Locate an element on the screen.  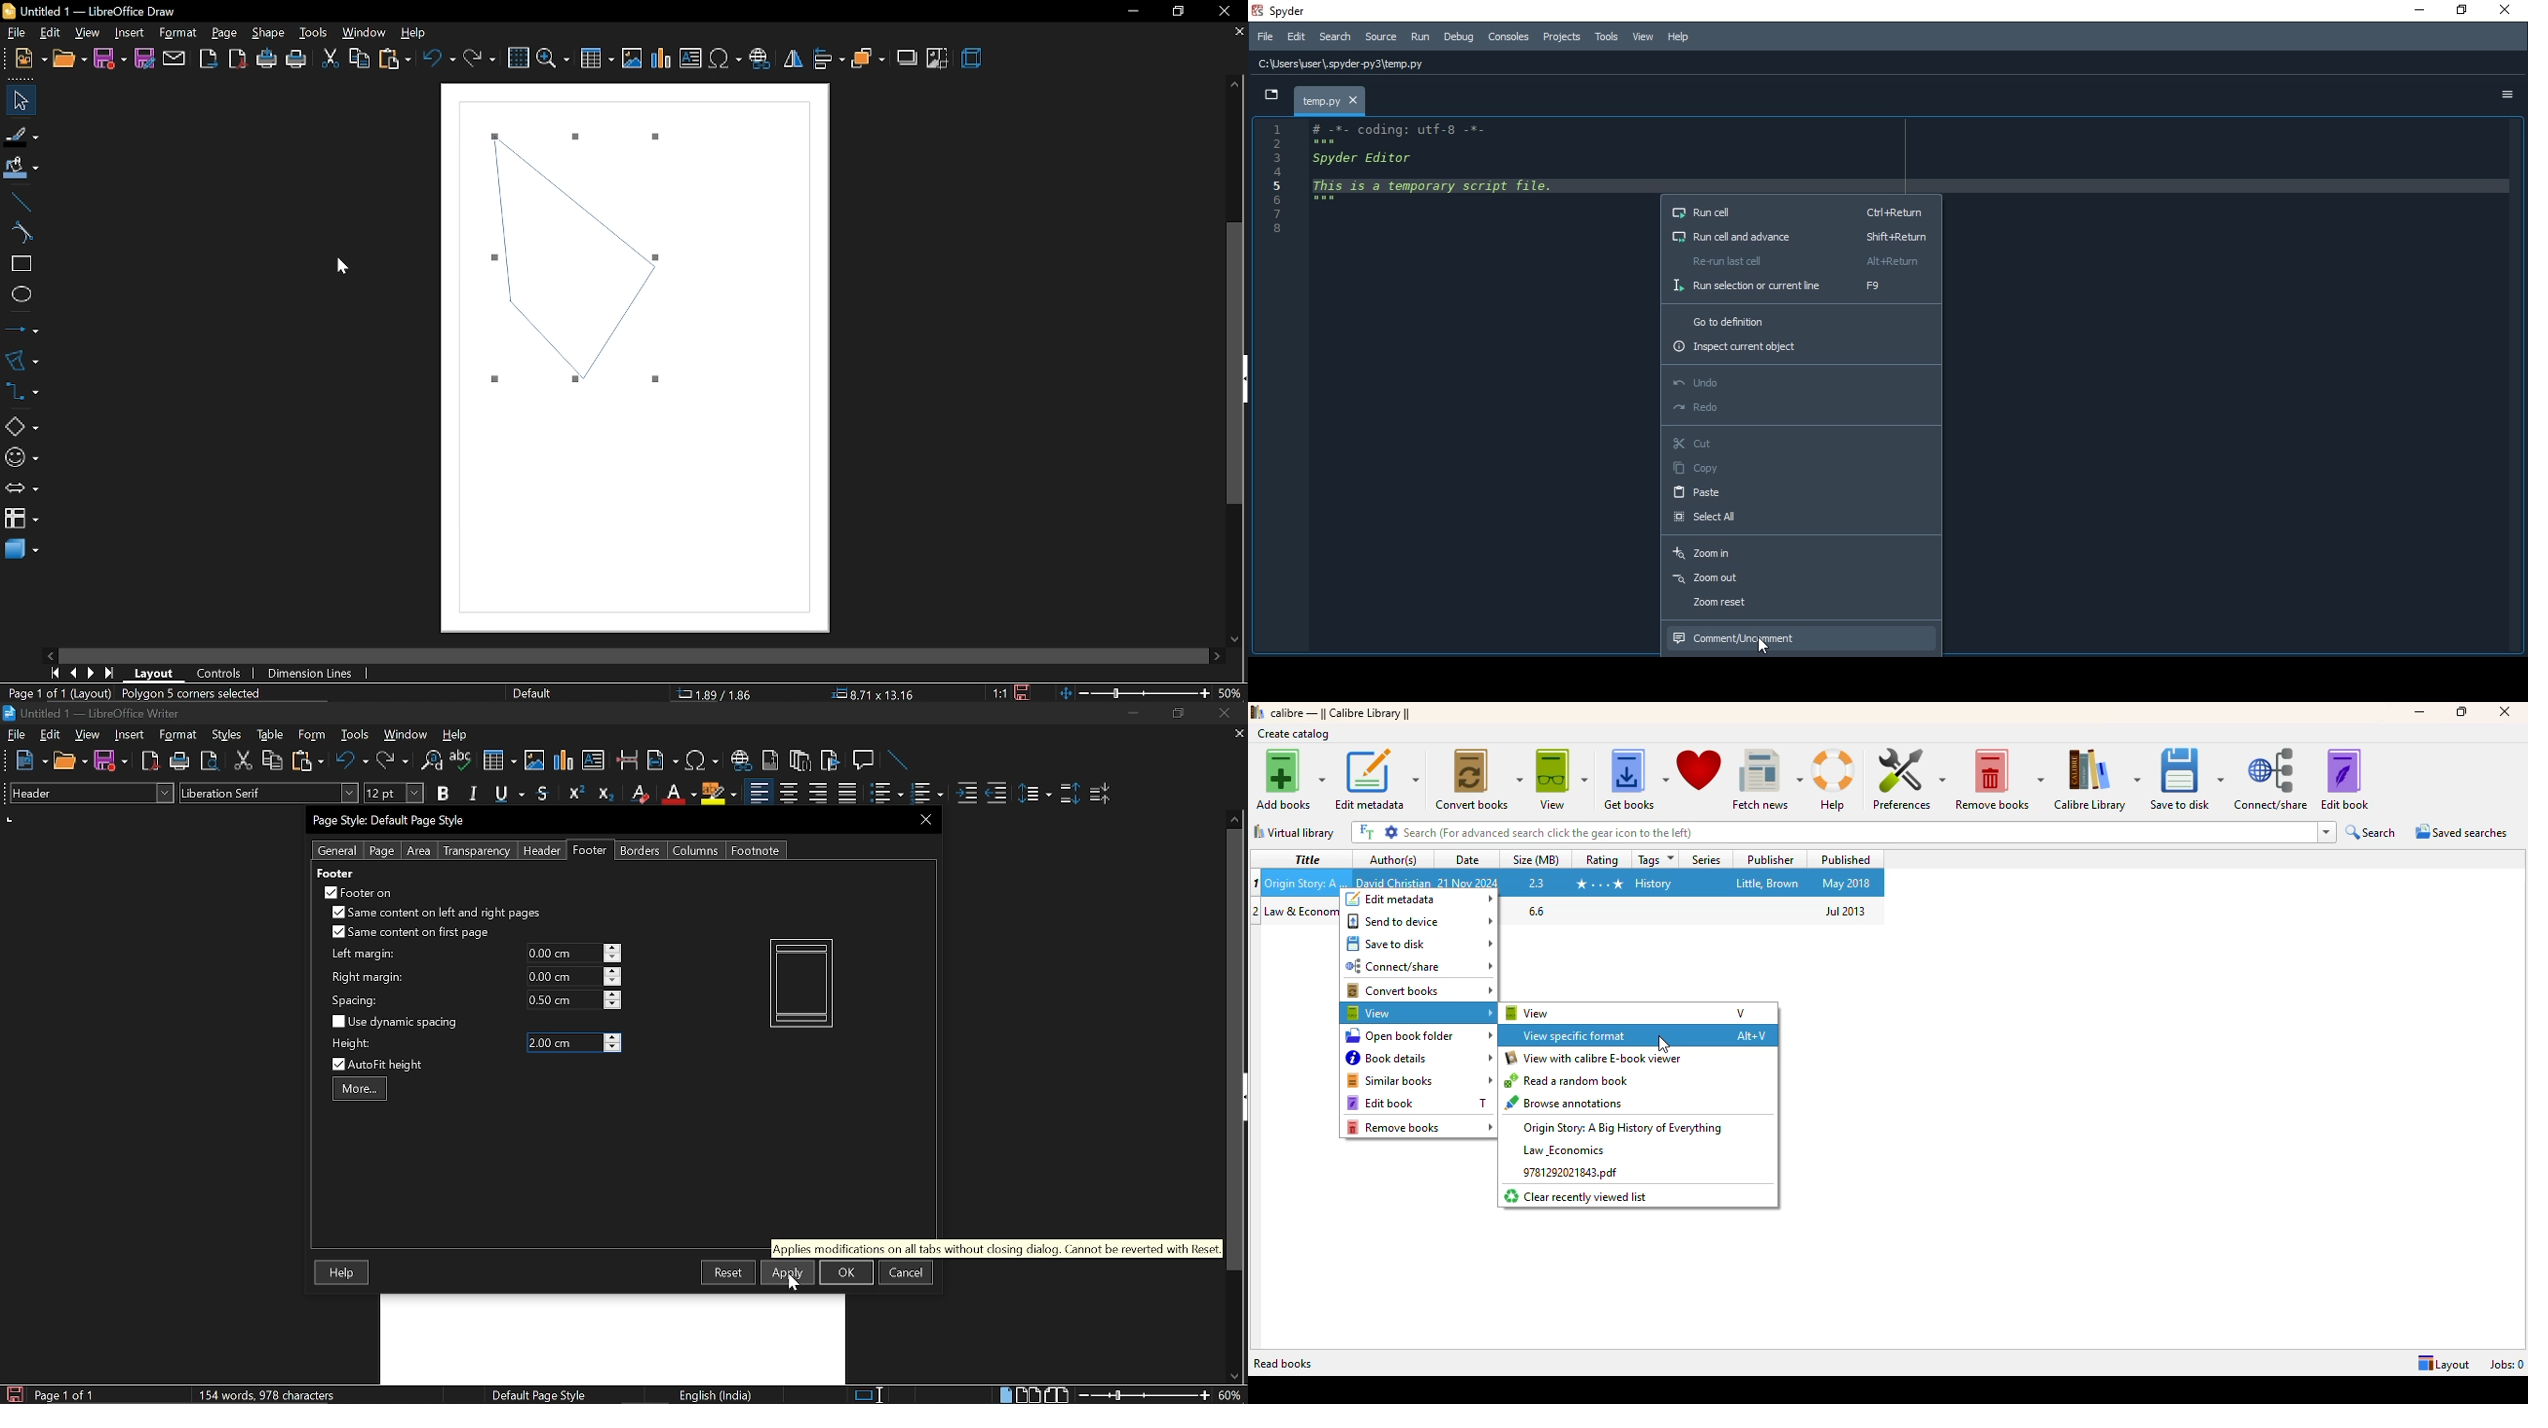
pdf file is located at coordinates (1568, 1173).